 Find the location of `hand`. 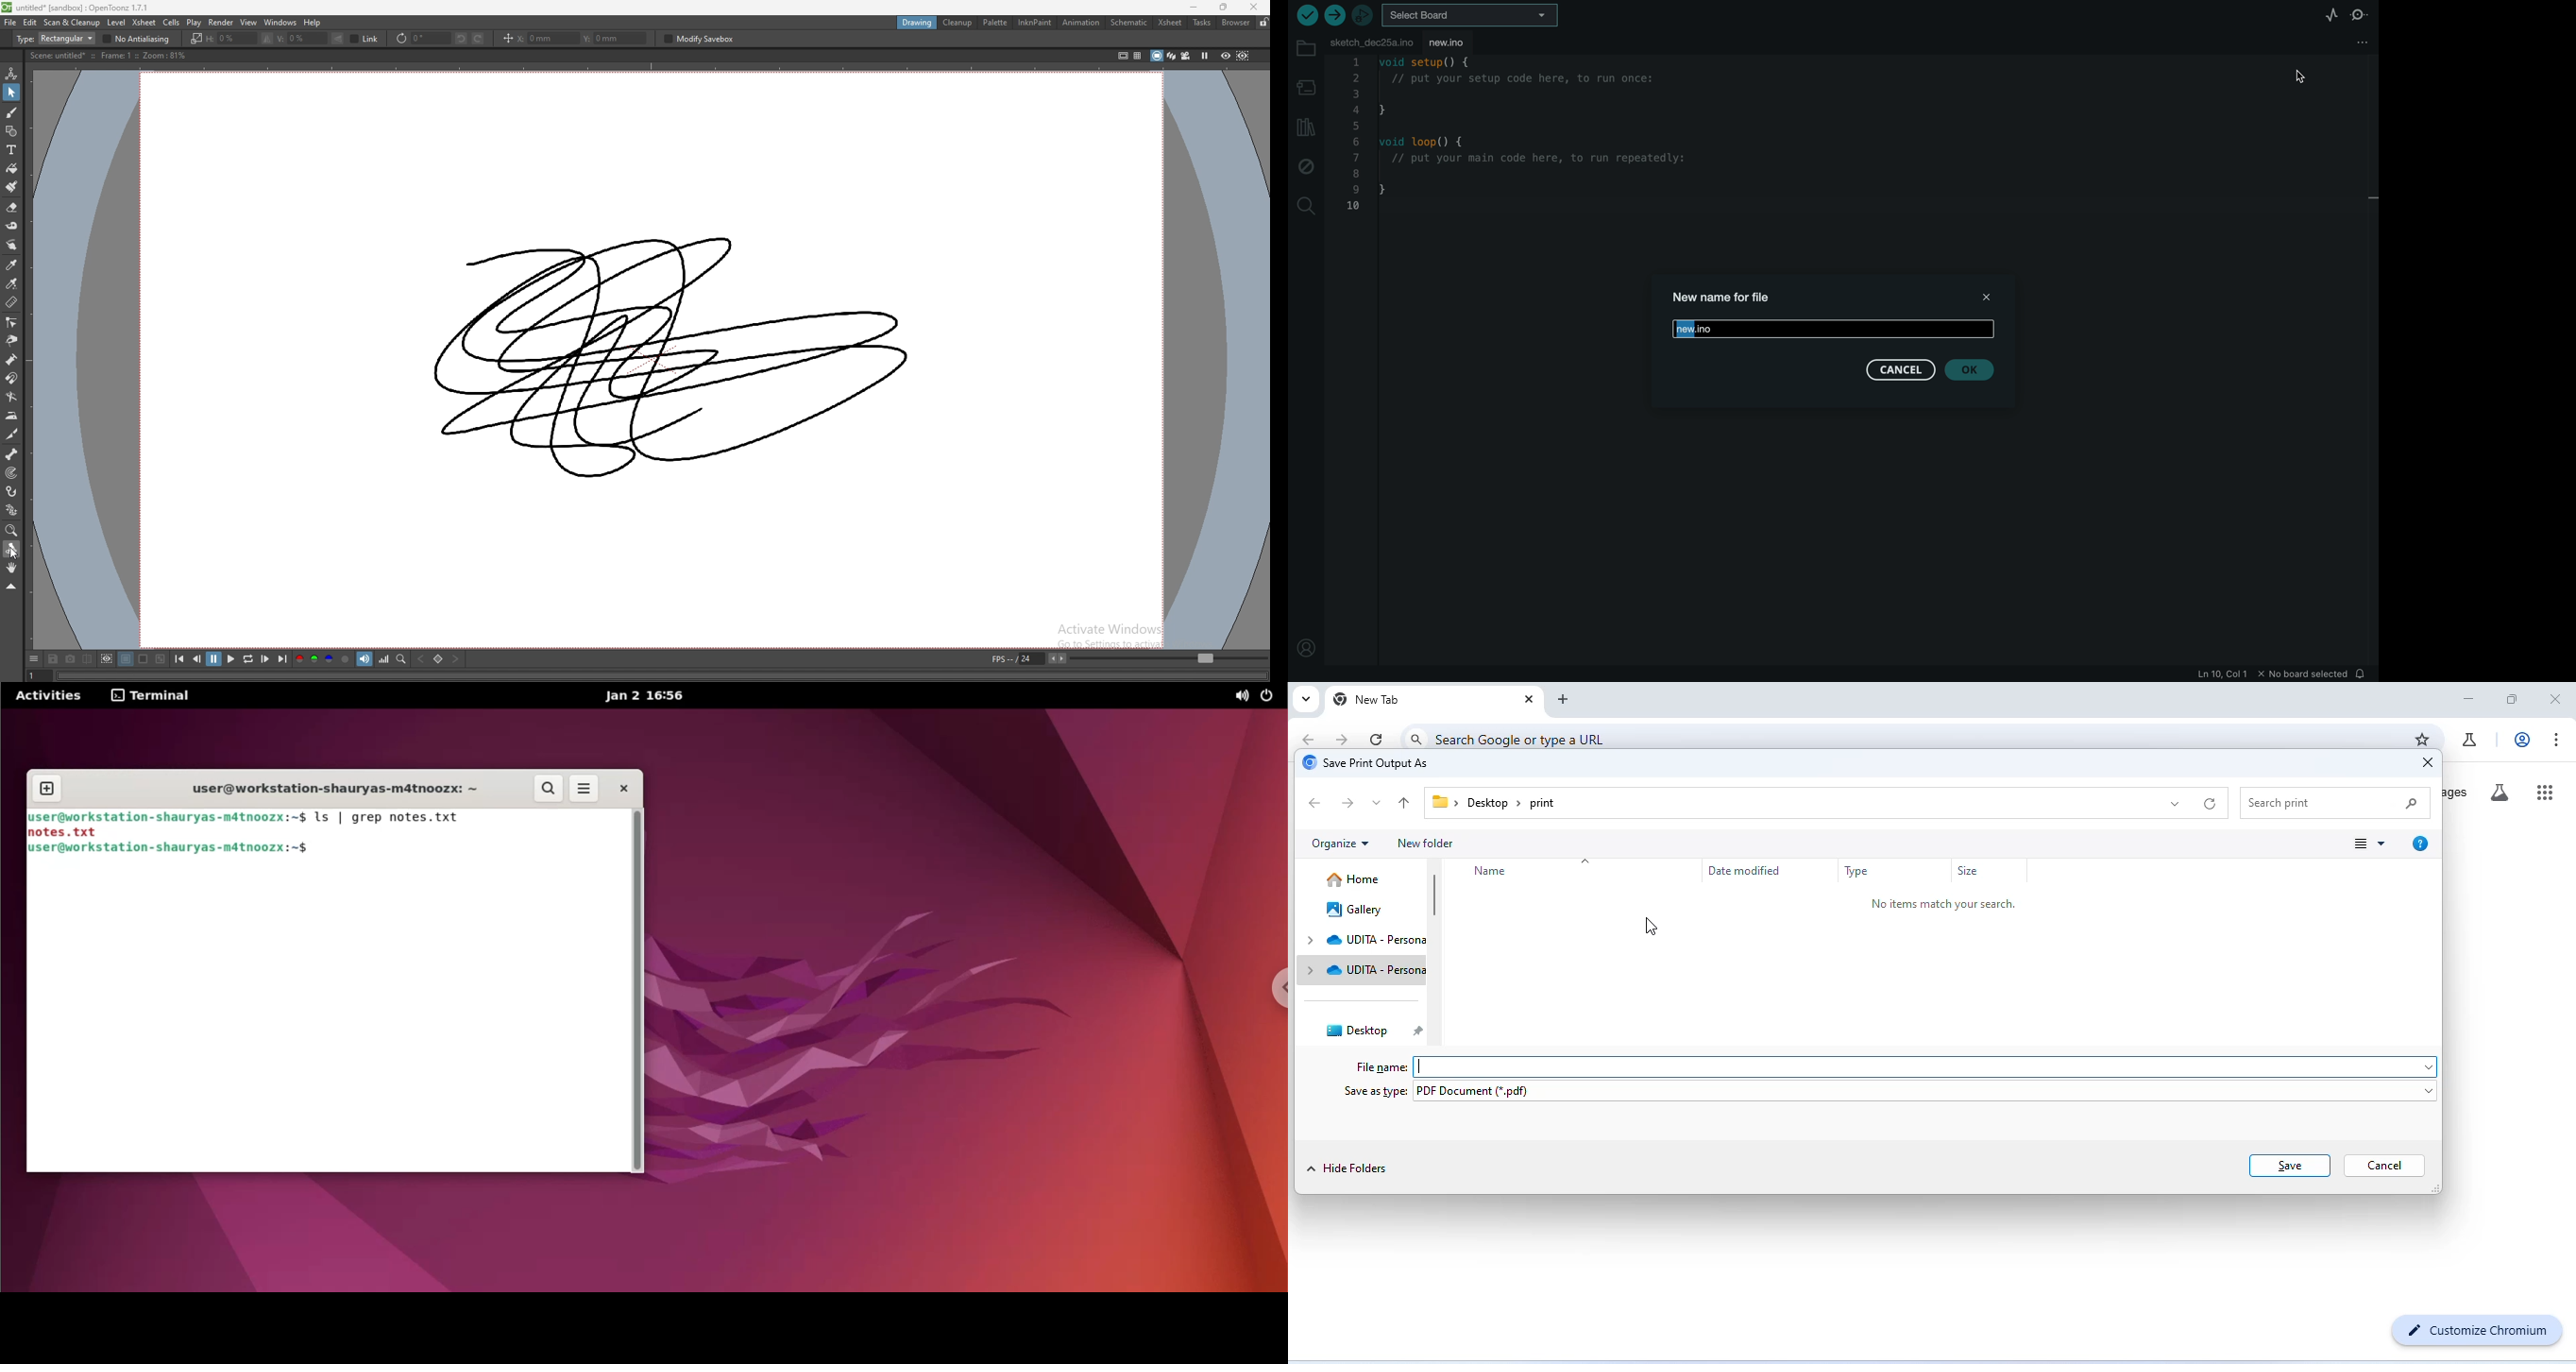

hand is located at coordinates (11, 567).